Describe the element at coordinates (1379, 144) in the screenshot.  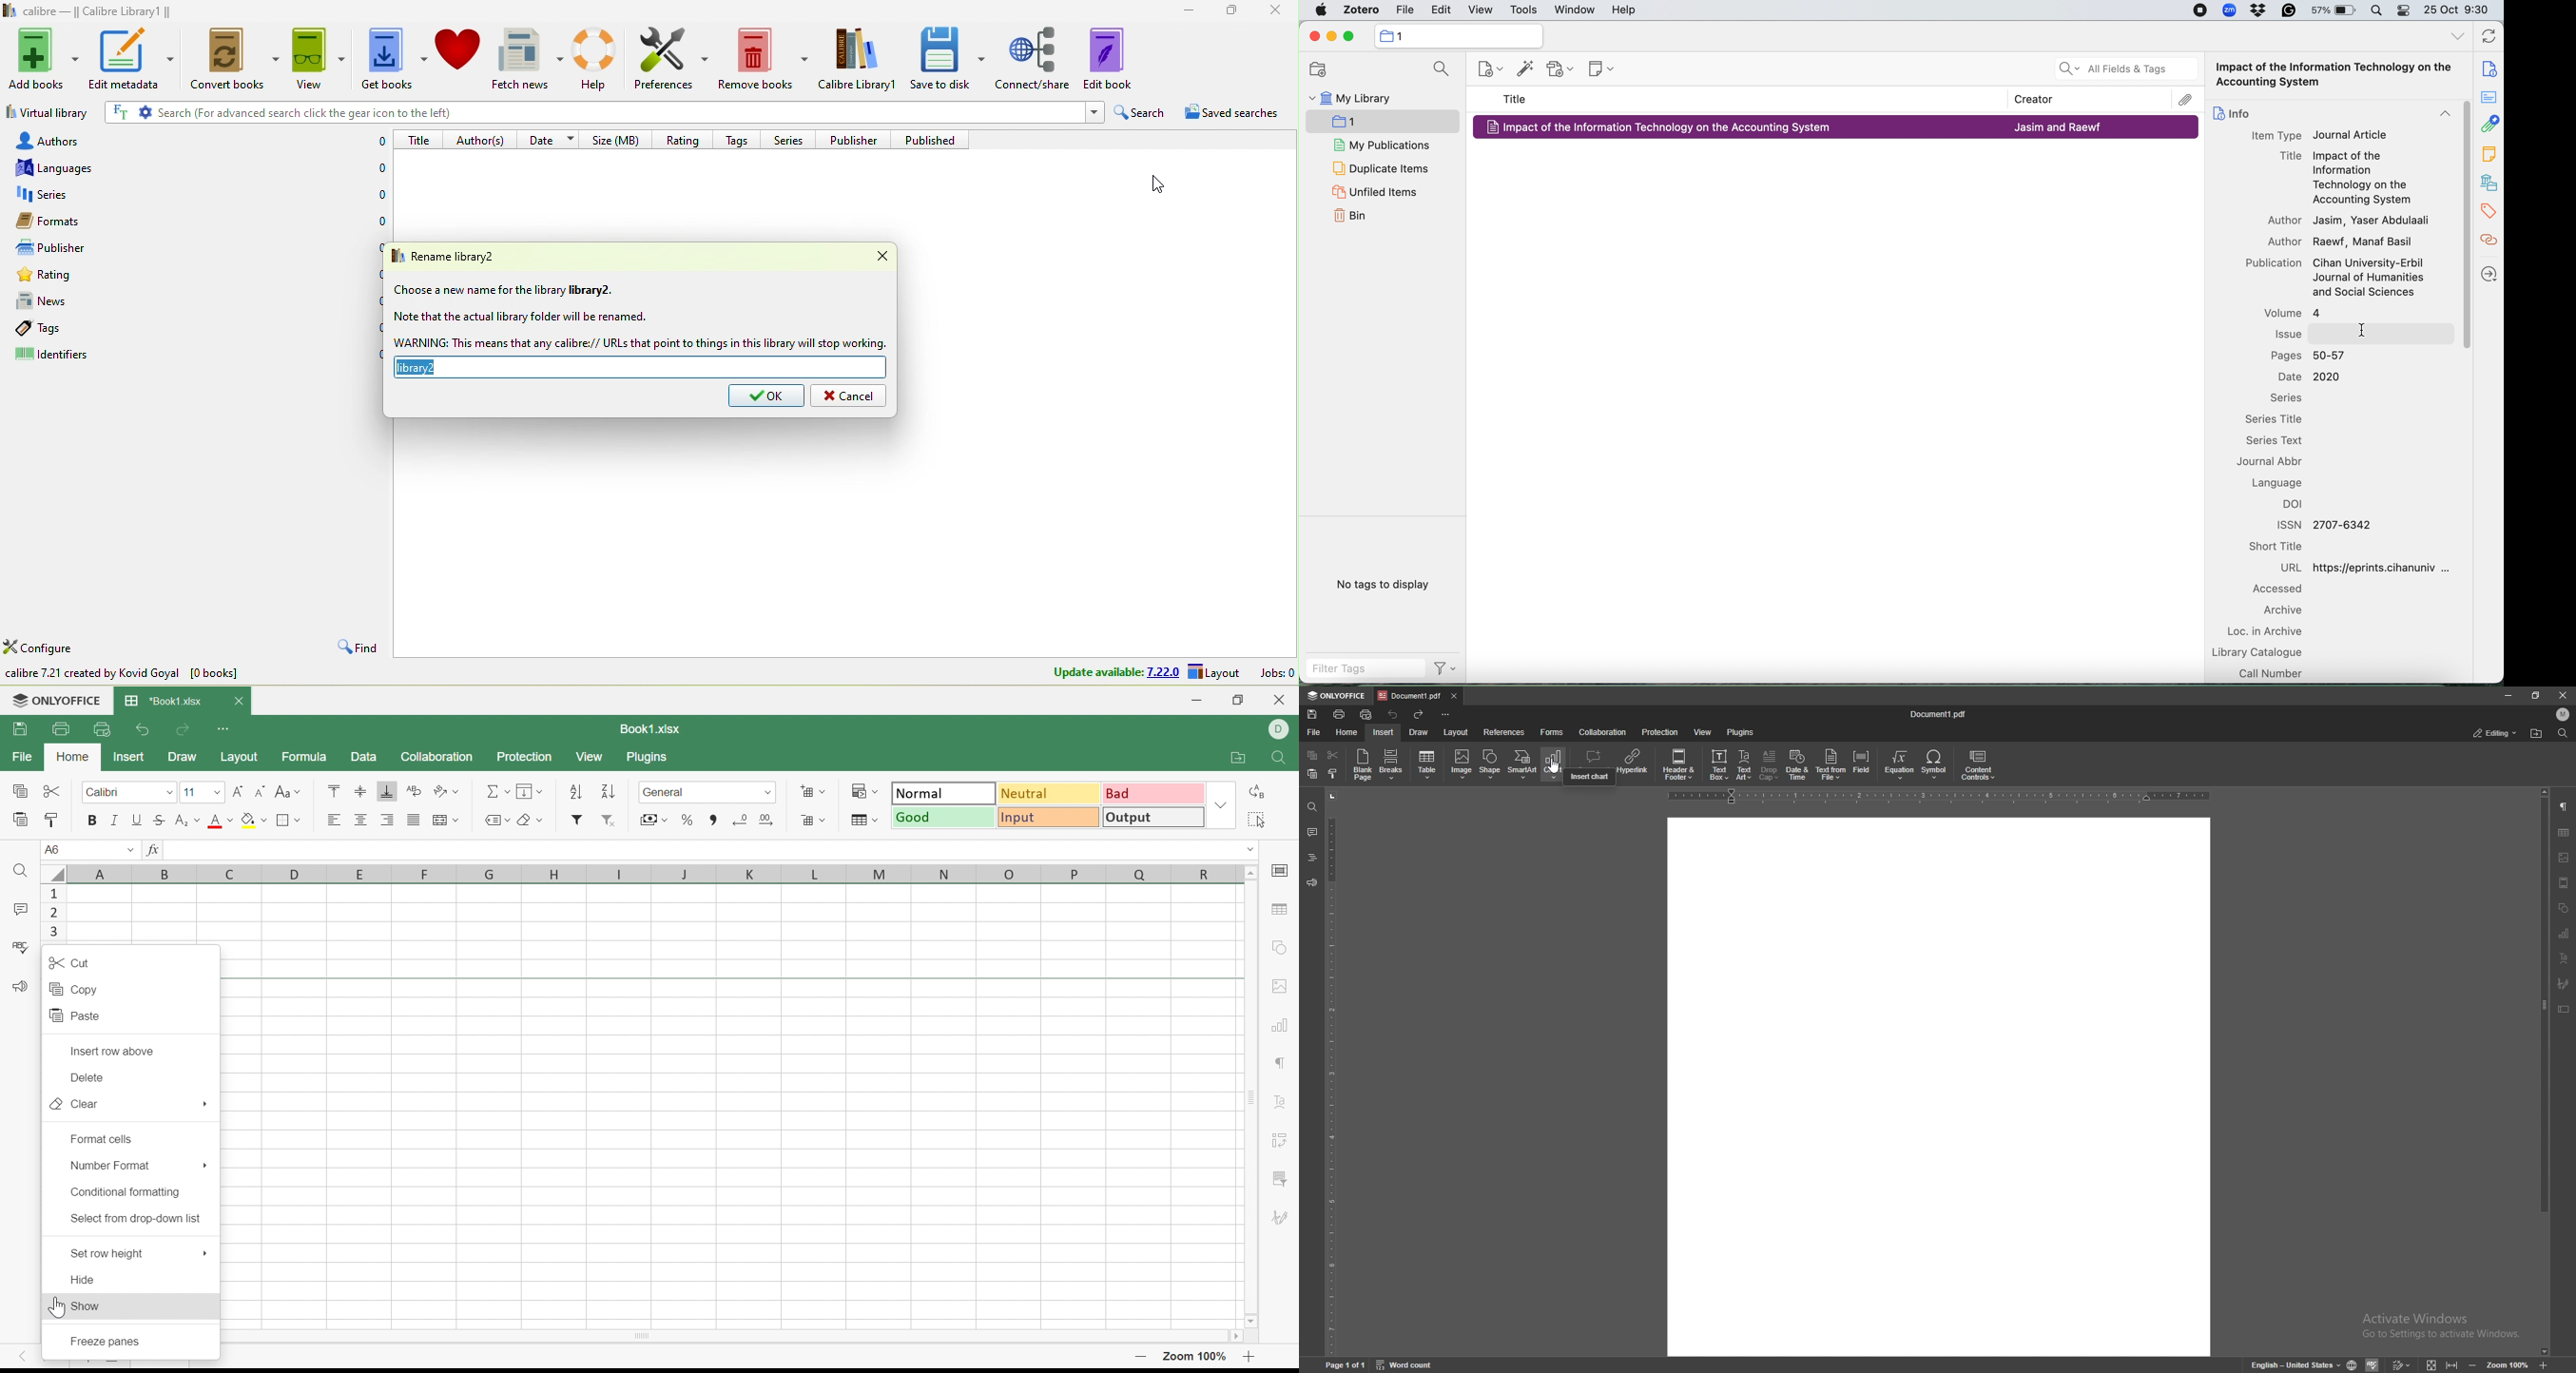
I see `my publications` at that location.